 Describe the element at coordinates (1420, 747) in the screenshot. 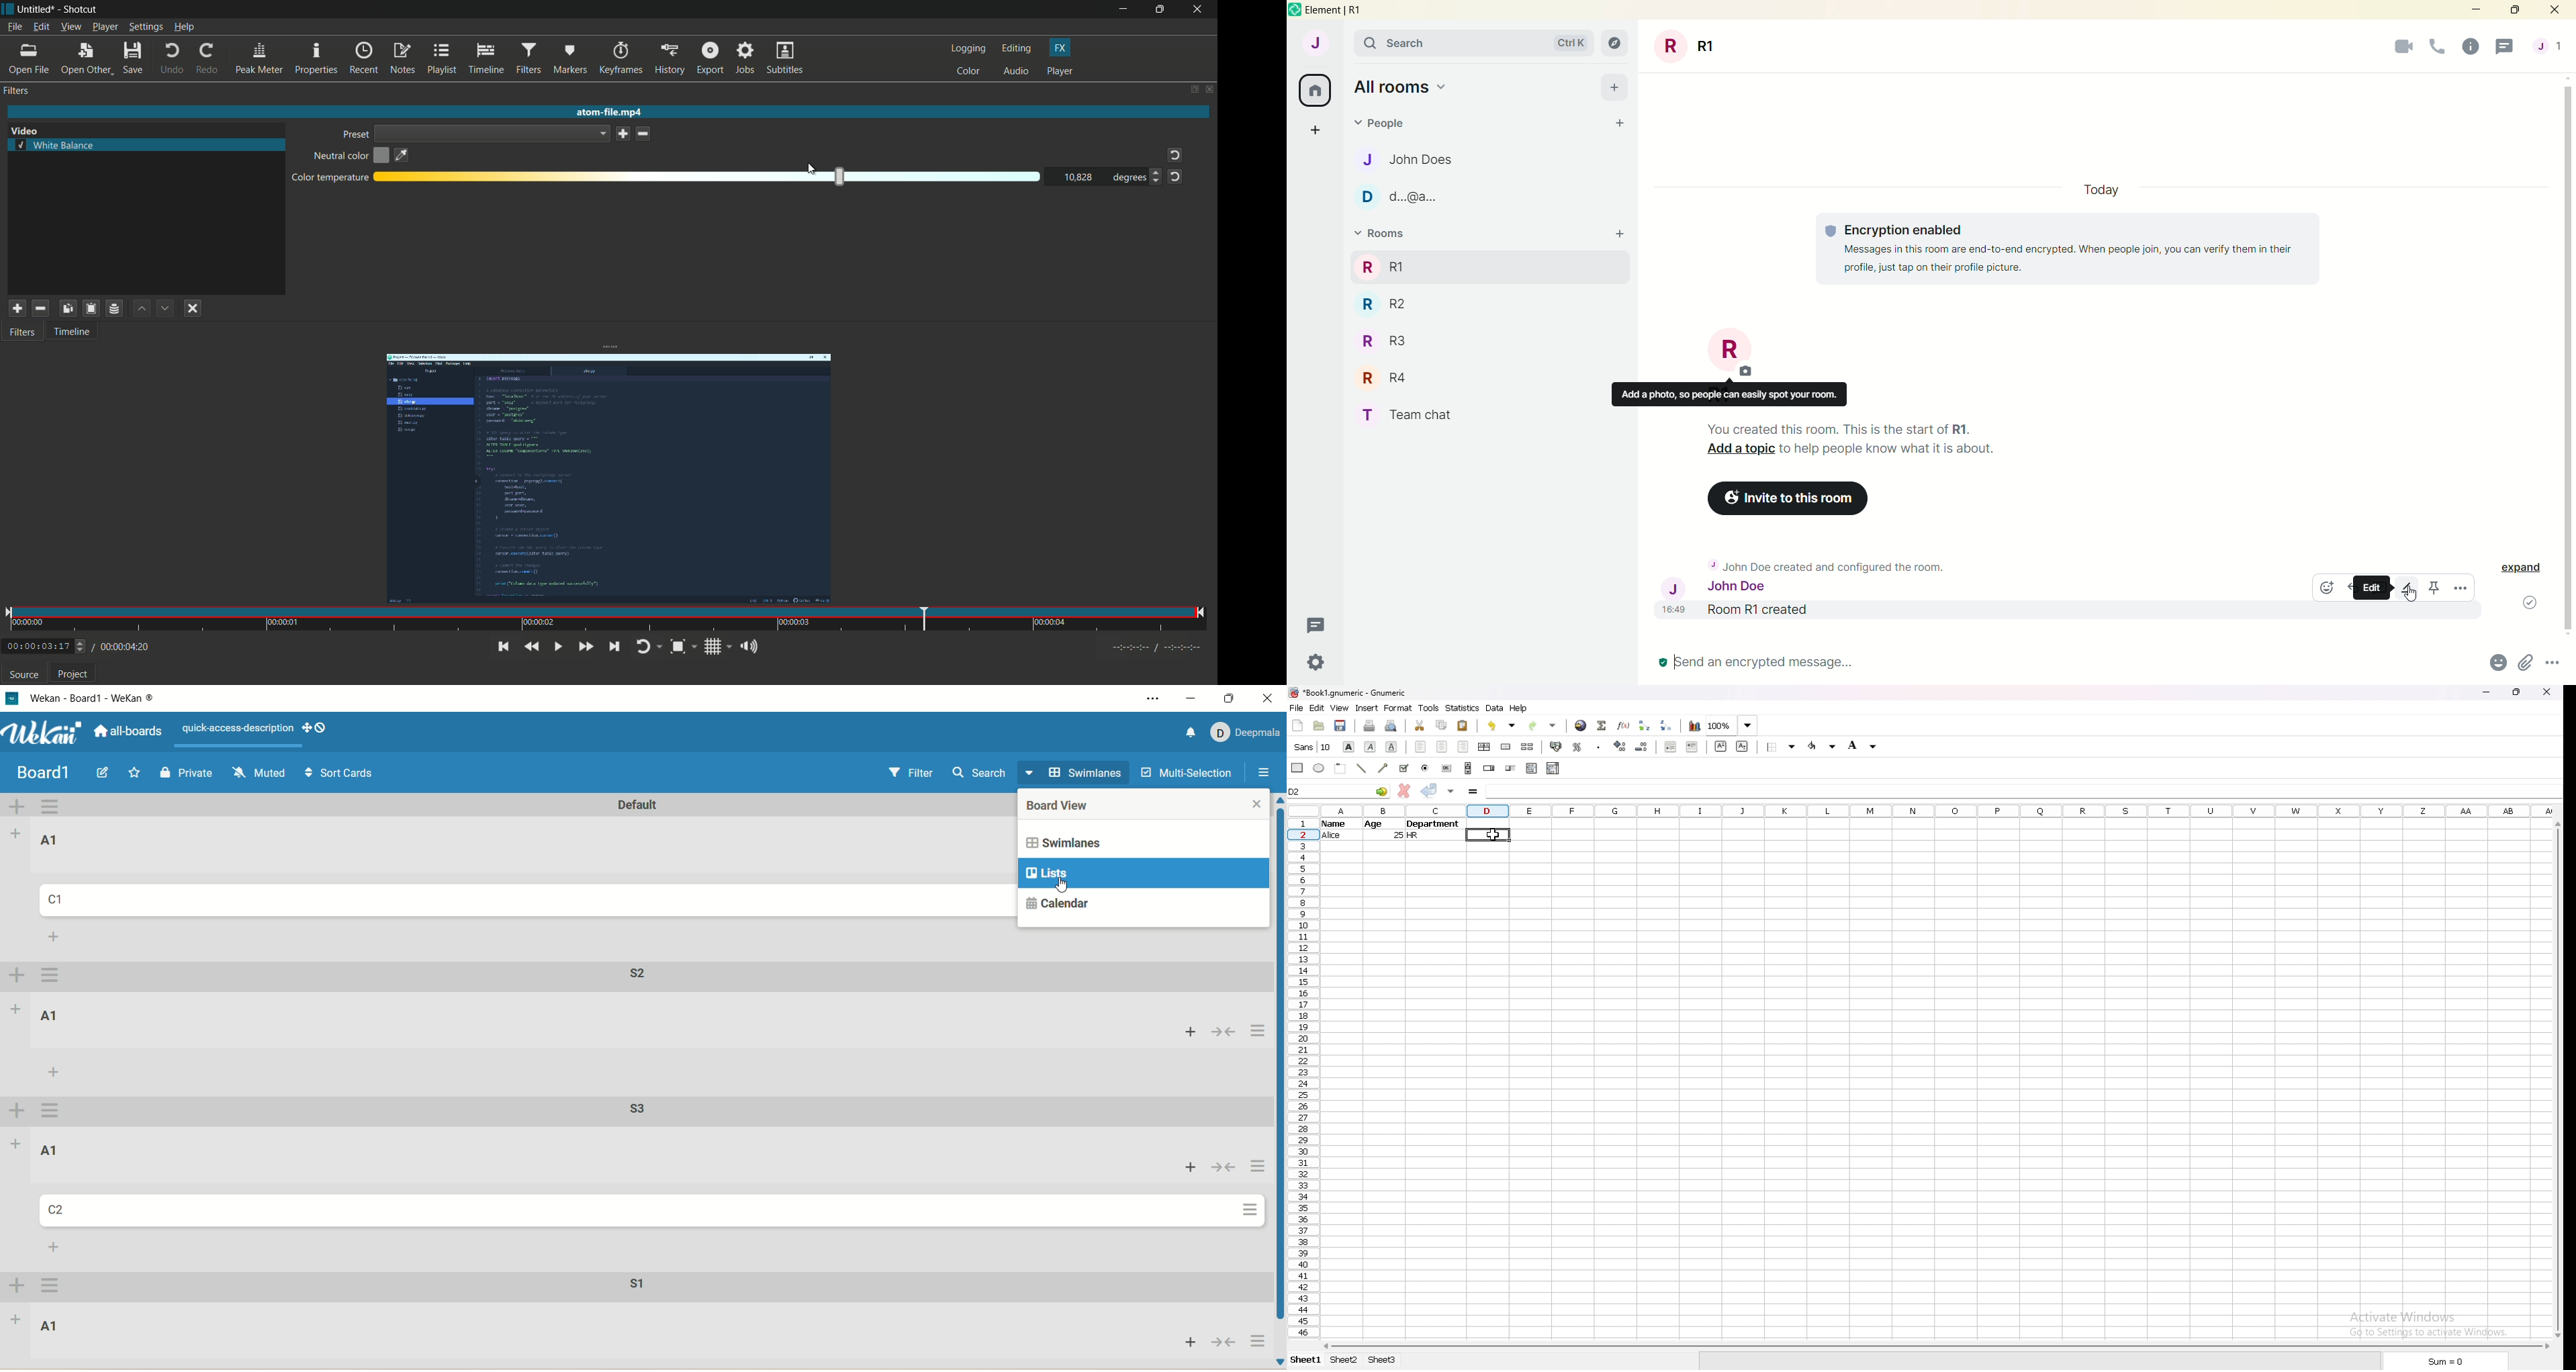

I see `left align` at that location.